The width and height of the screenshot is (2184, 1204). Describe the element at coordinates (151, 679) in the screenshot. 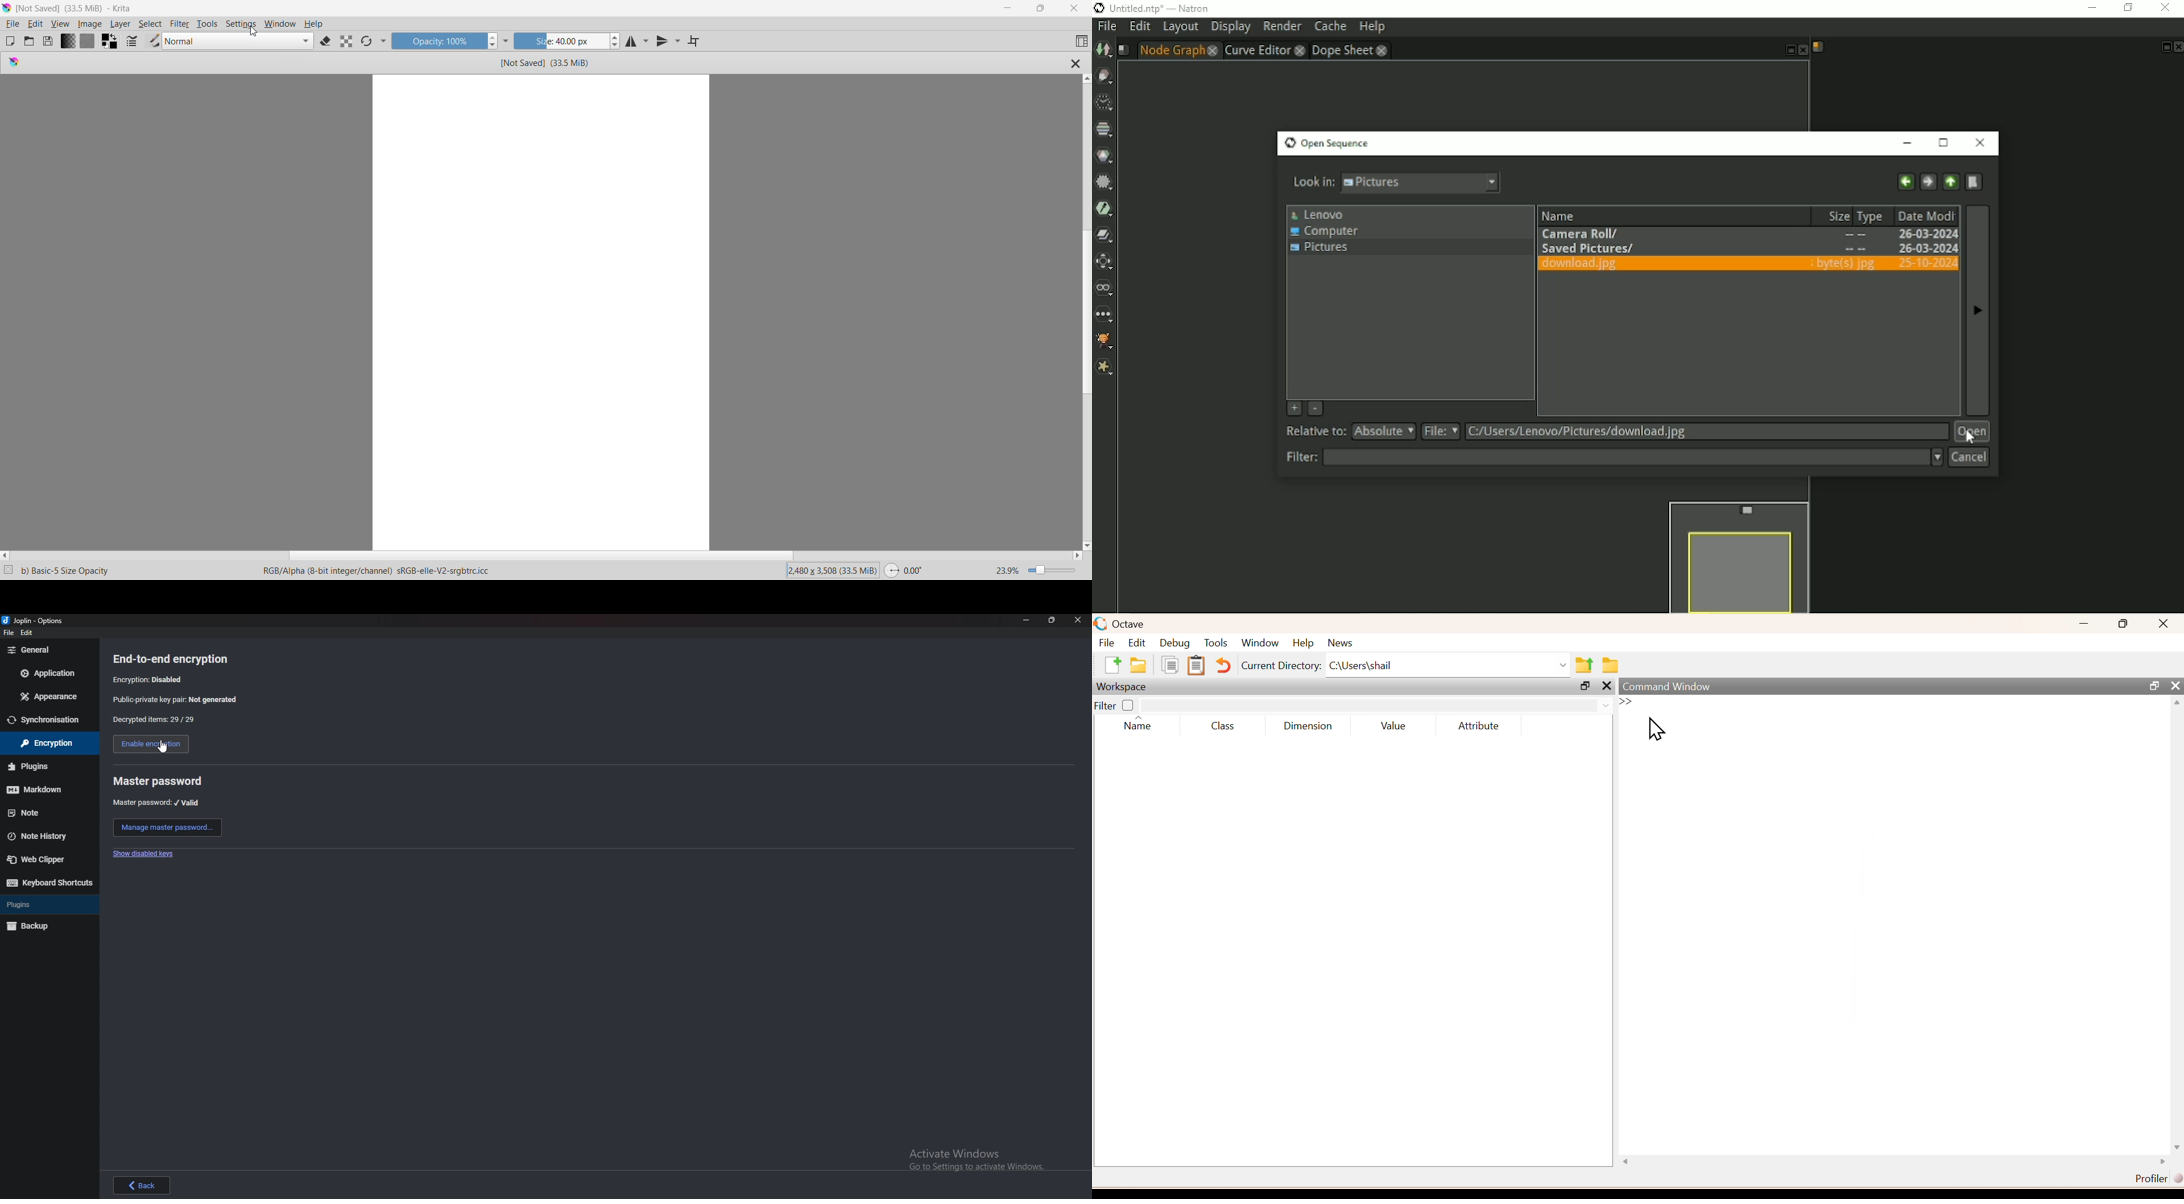

I see `encryption disabled` at that location.